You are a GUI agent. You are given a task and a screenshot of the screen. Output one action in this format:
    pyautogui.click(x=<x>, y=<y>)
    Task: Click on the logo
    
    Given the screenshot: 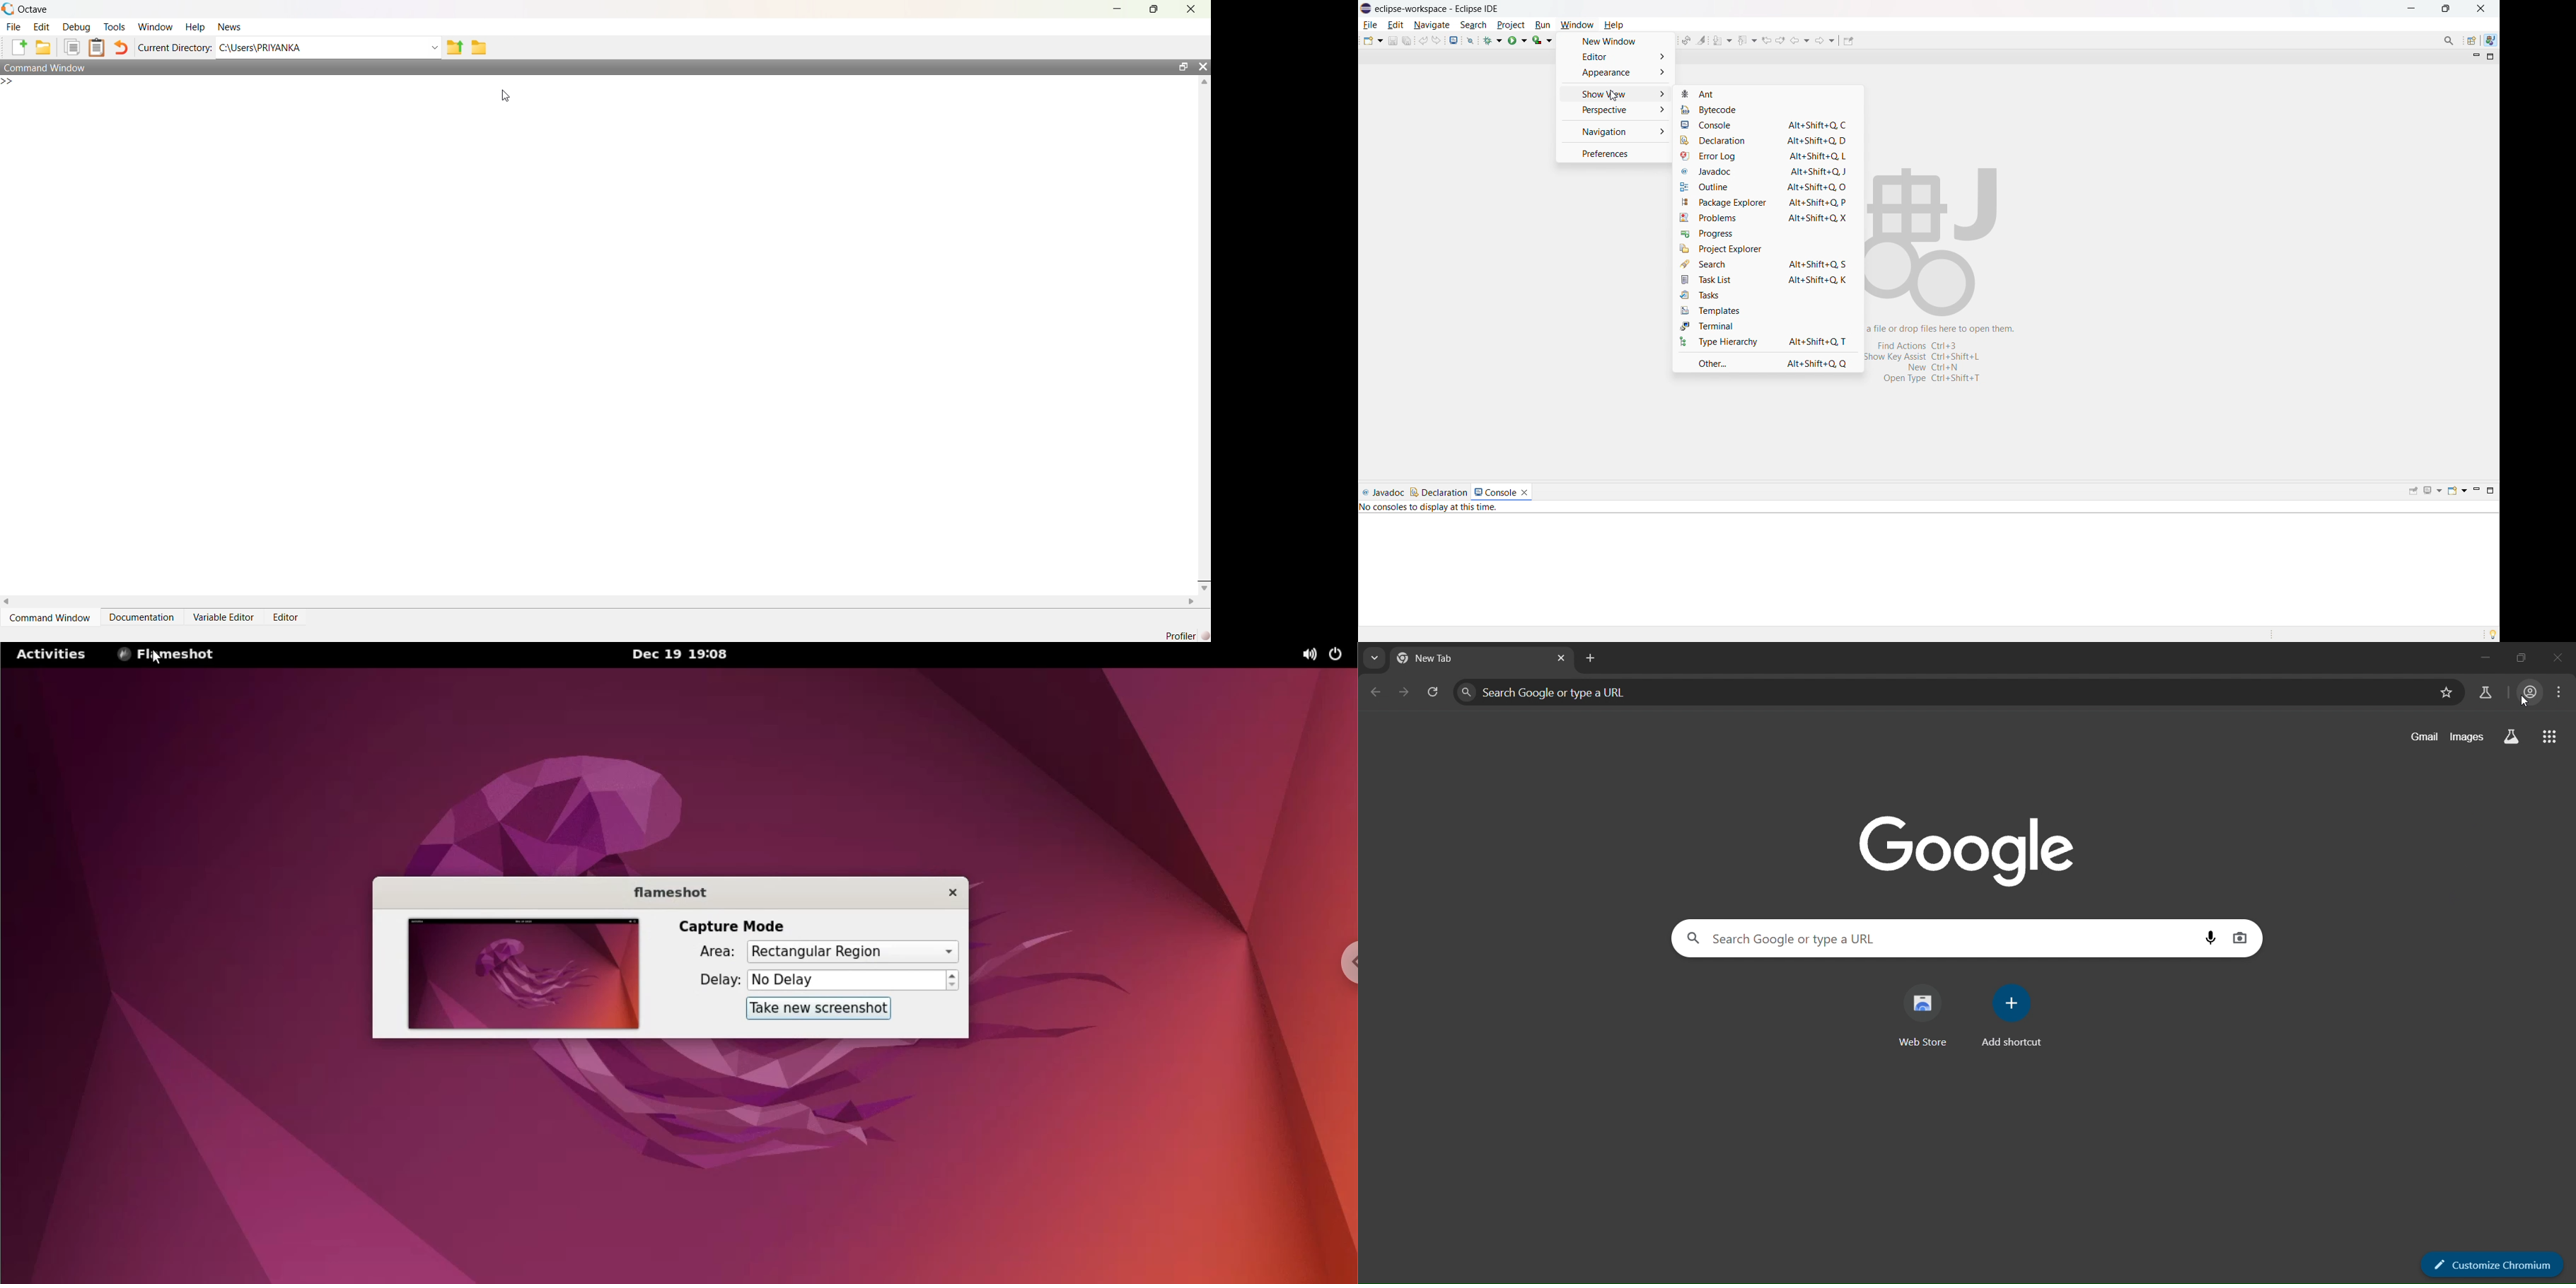 What is the action you would take?
    pyautogui.click(x=1366, y=8)
    